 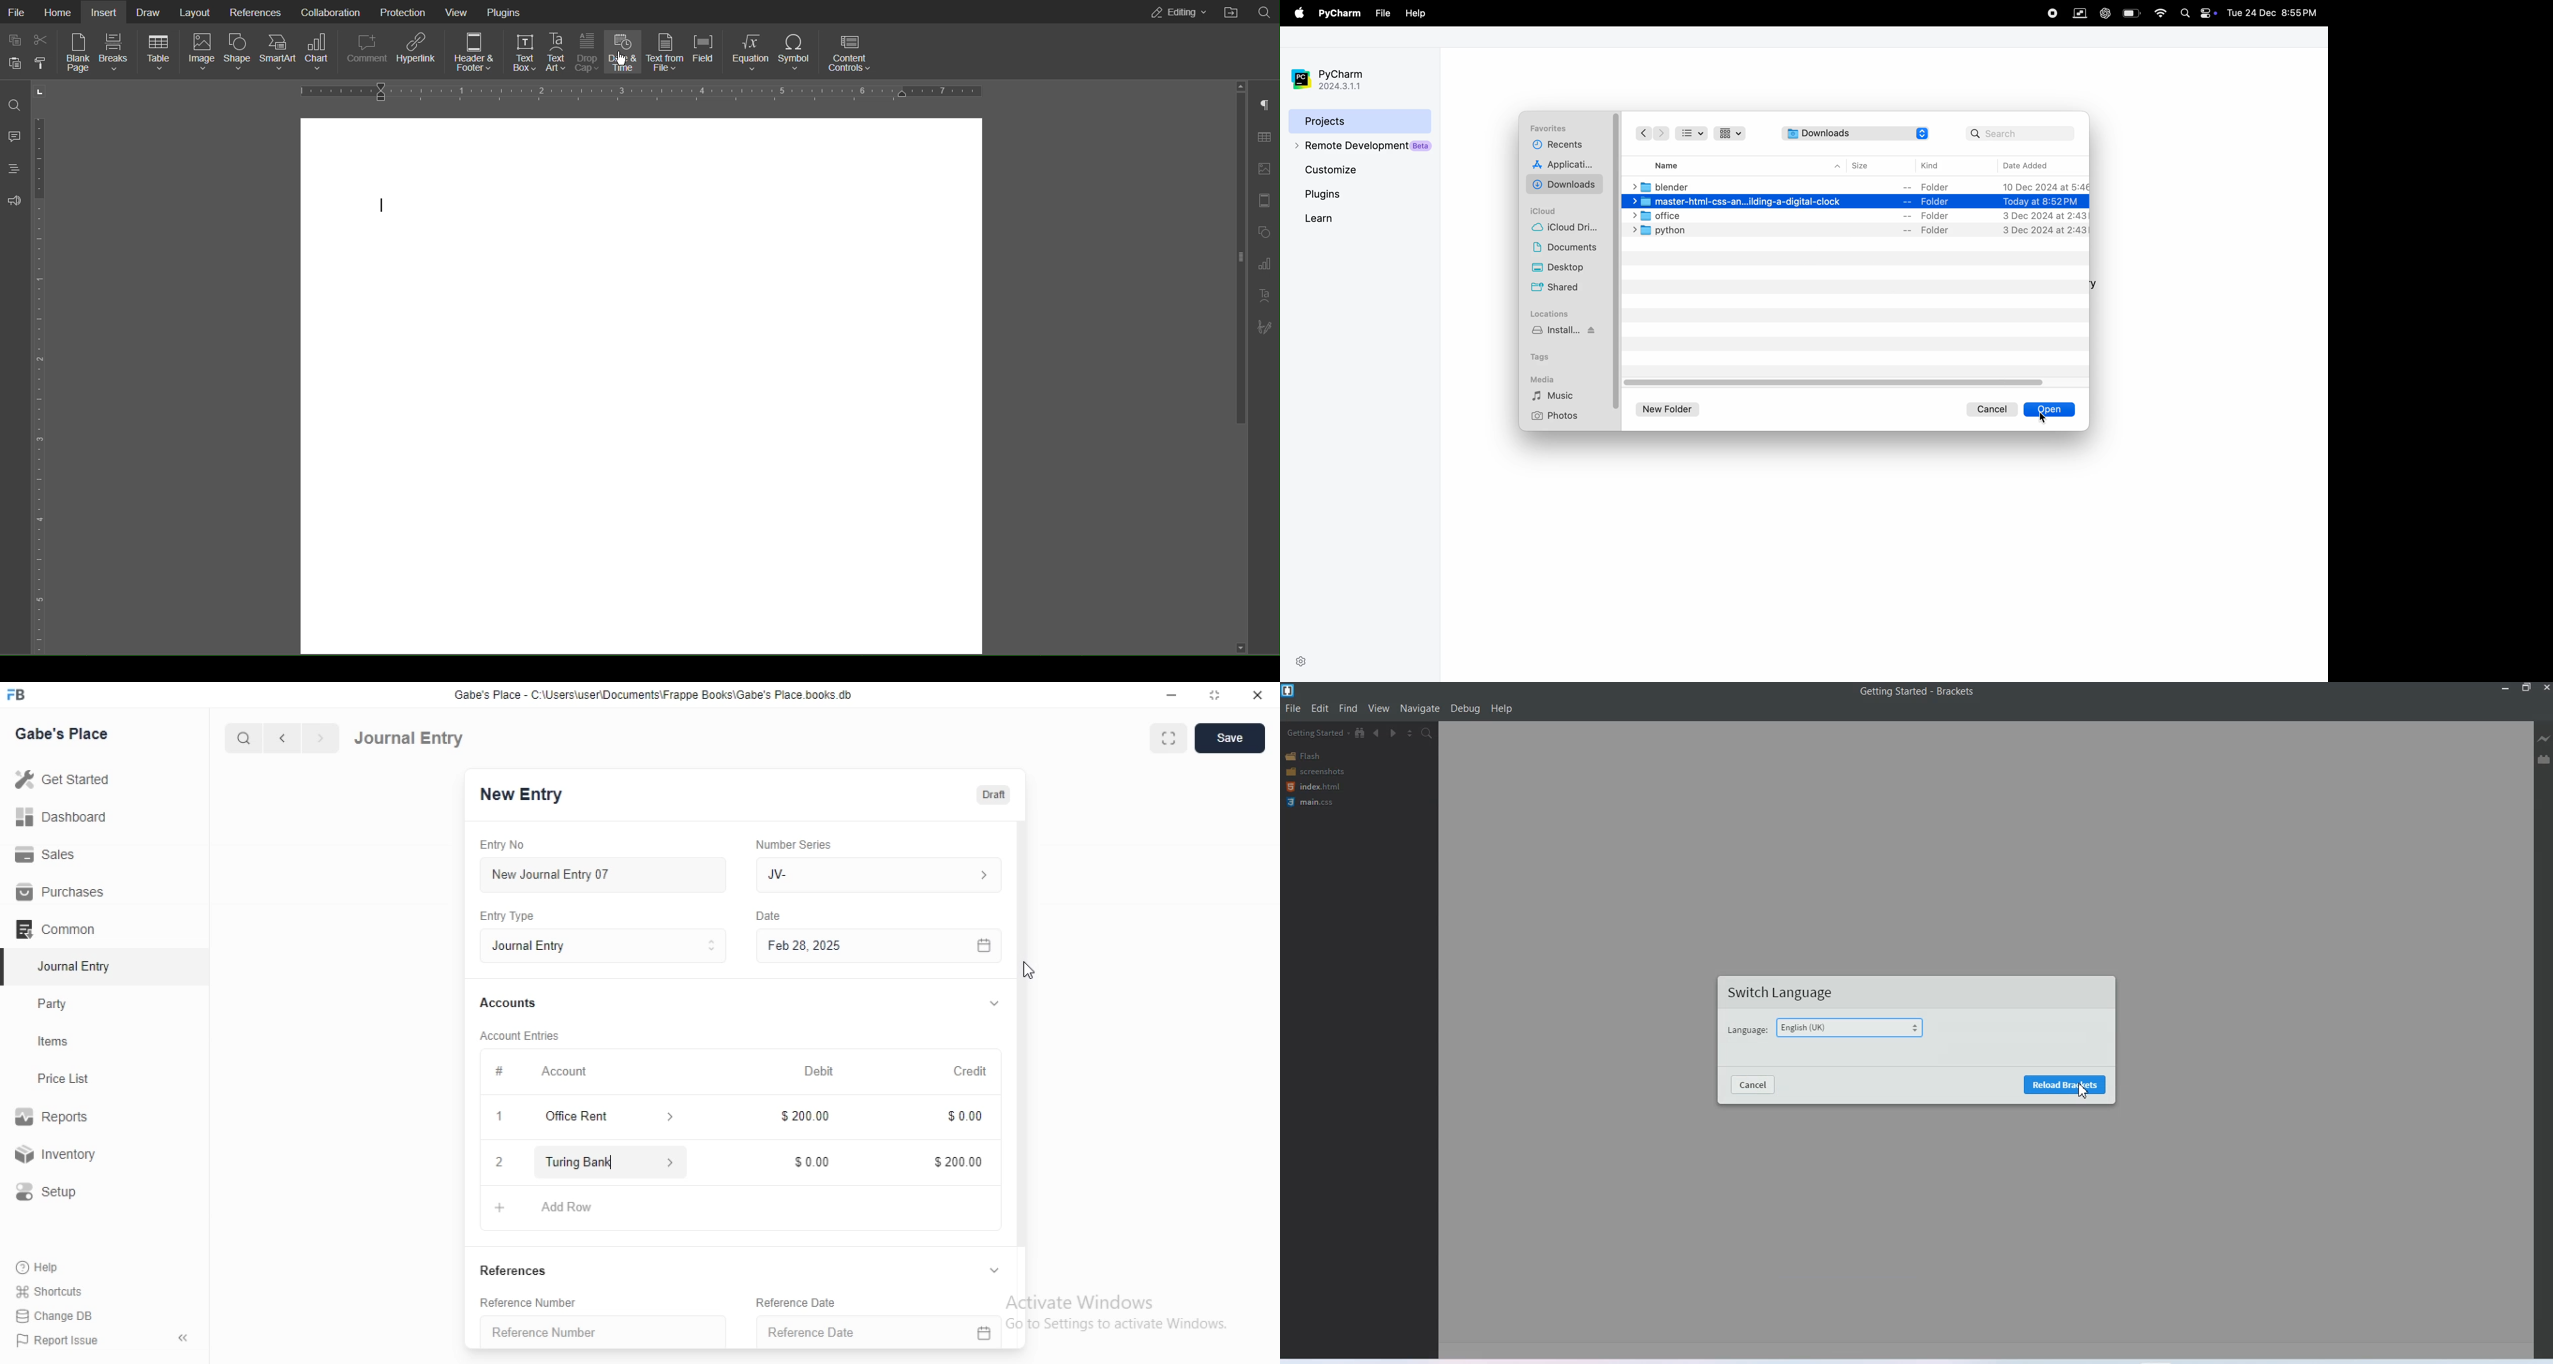 What do you see at coordinates (2065, 1085) in the screenshot?
I see `reload brackets` at bounding box center [2065, 1085].